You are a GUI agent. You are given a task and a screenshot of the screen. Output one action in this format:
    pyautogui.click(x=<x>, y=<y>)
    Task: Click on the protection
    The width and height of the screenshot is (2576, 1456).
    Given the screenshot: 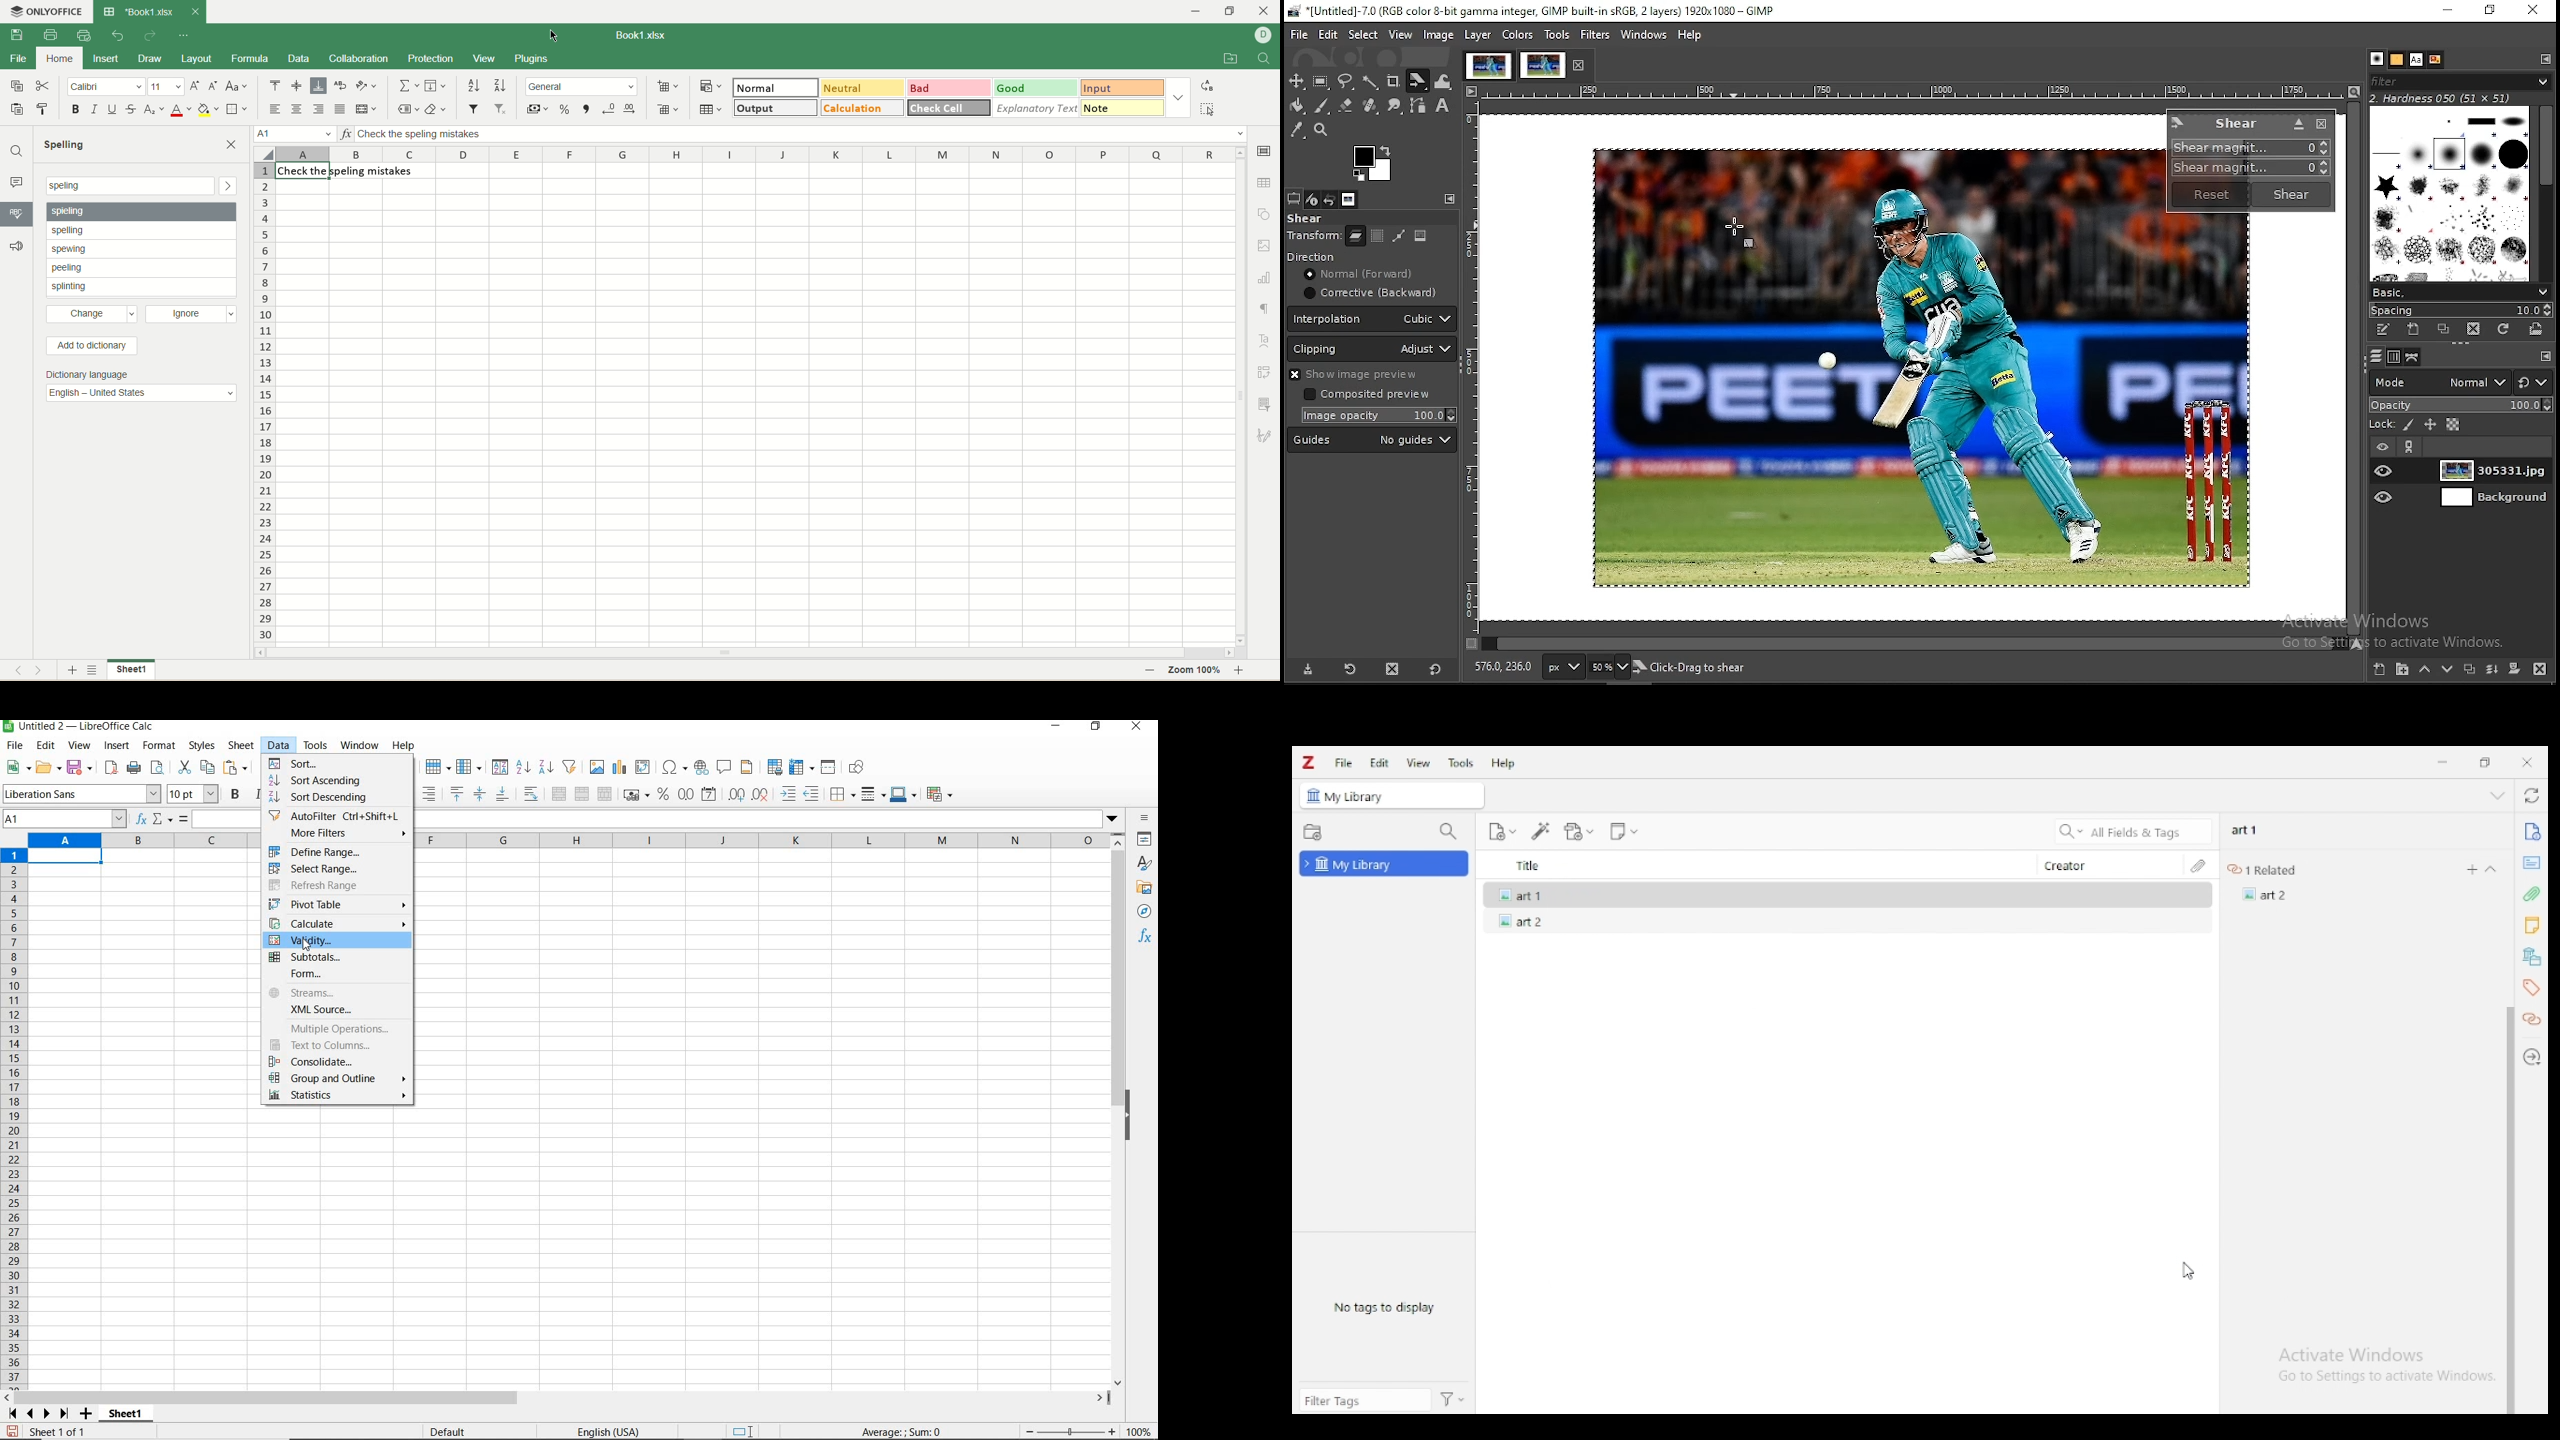 What is the action you would take?
    pyautogui.click(x=429, y=59)
    